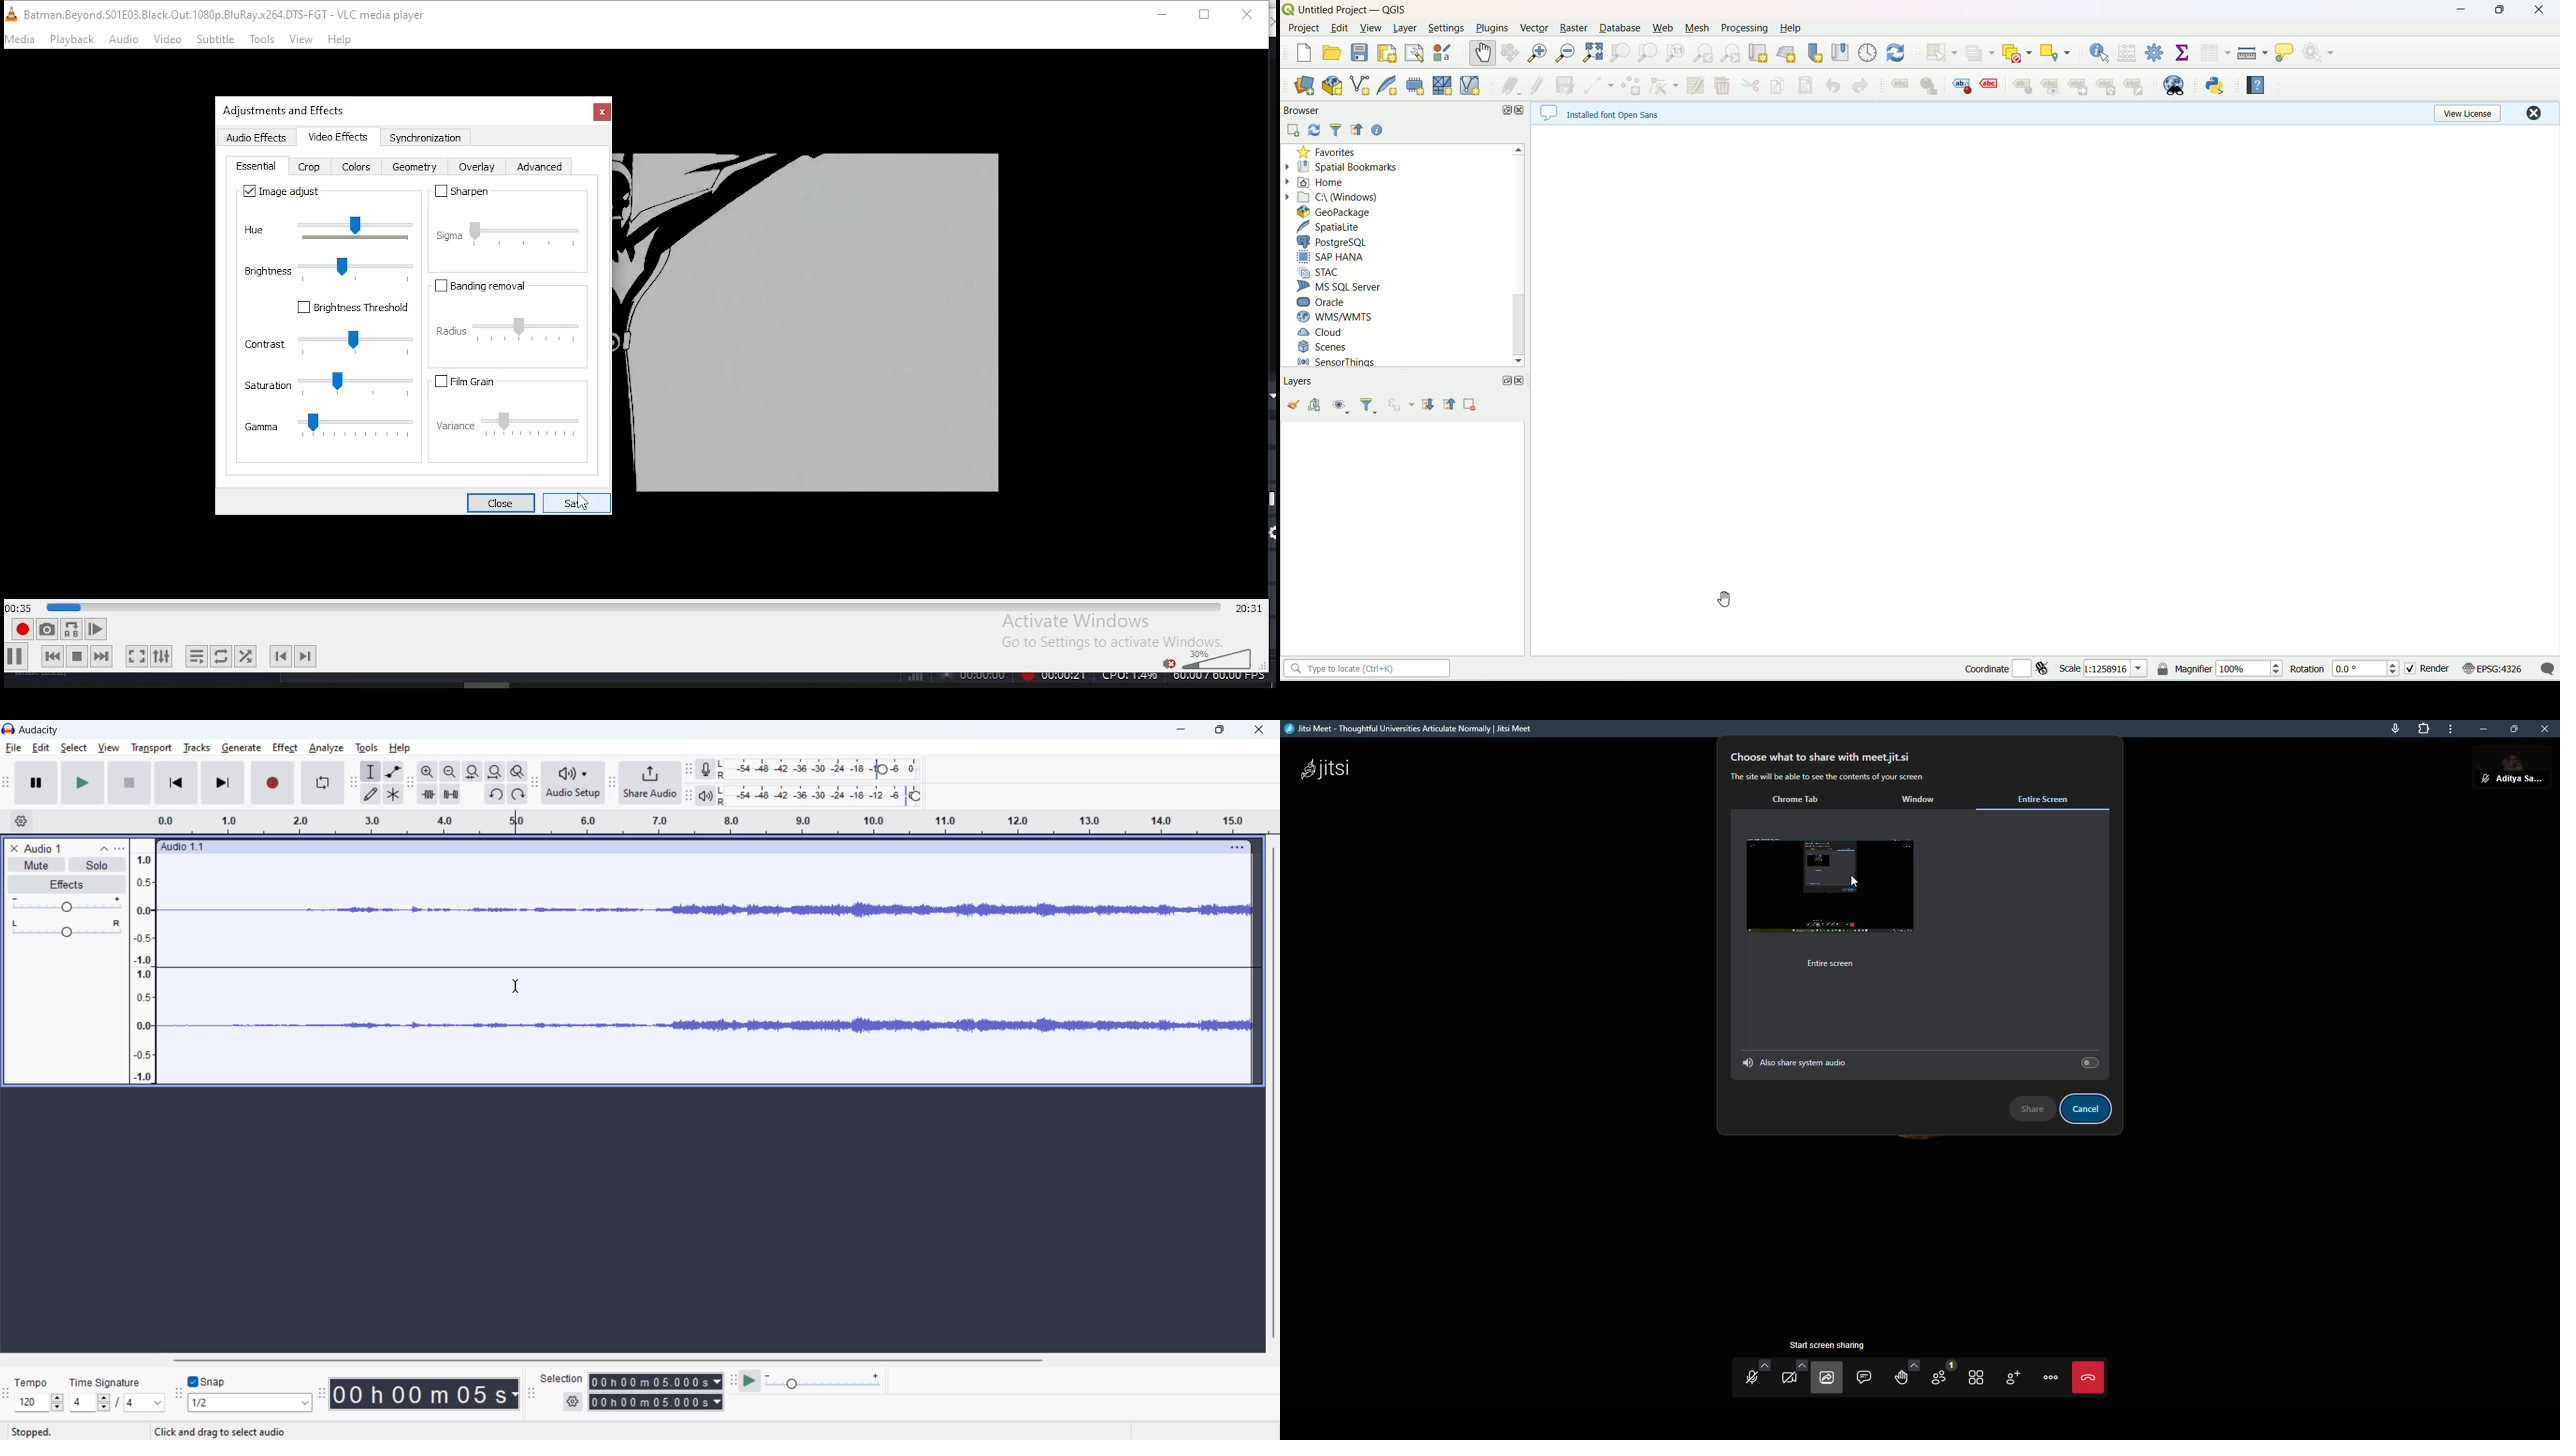 The height and width of the screenshot is (1456, 2576). What do you see at coordinates (51, 658) in the screenshot?
I see `previous media in track, skips backward when held` at bounding box center [51, 658].